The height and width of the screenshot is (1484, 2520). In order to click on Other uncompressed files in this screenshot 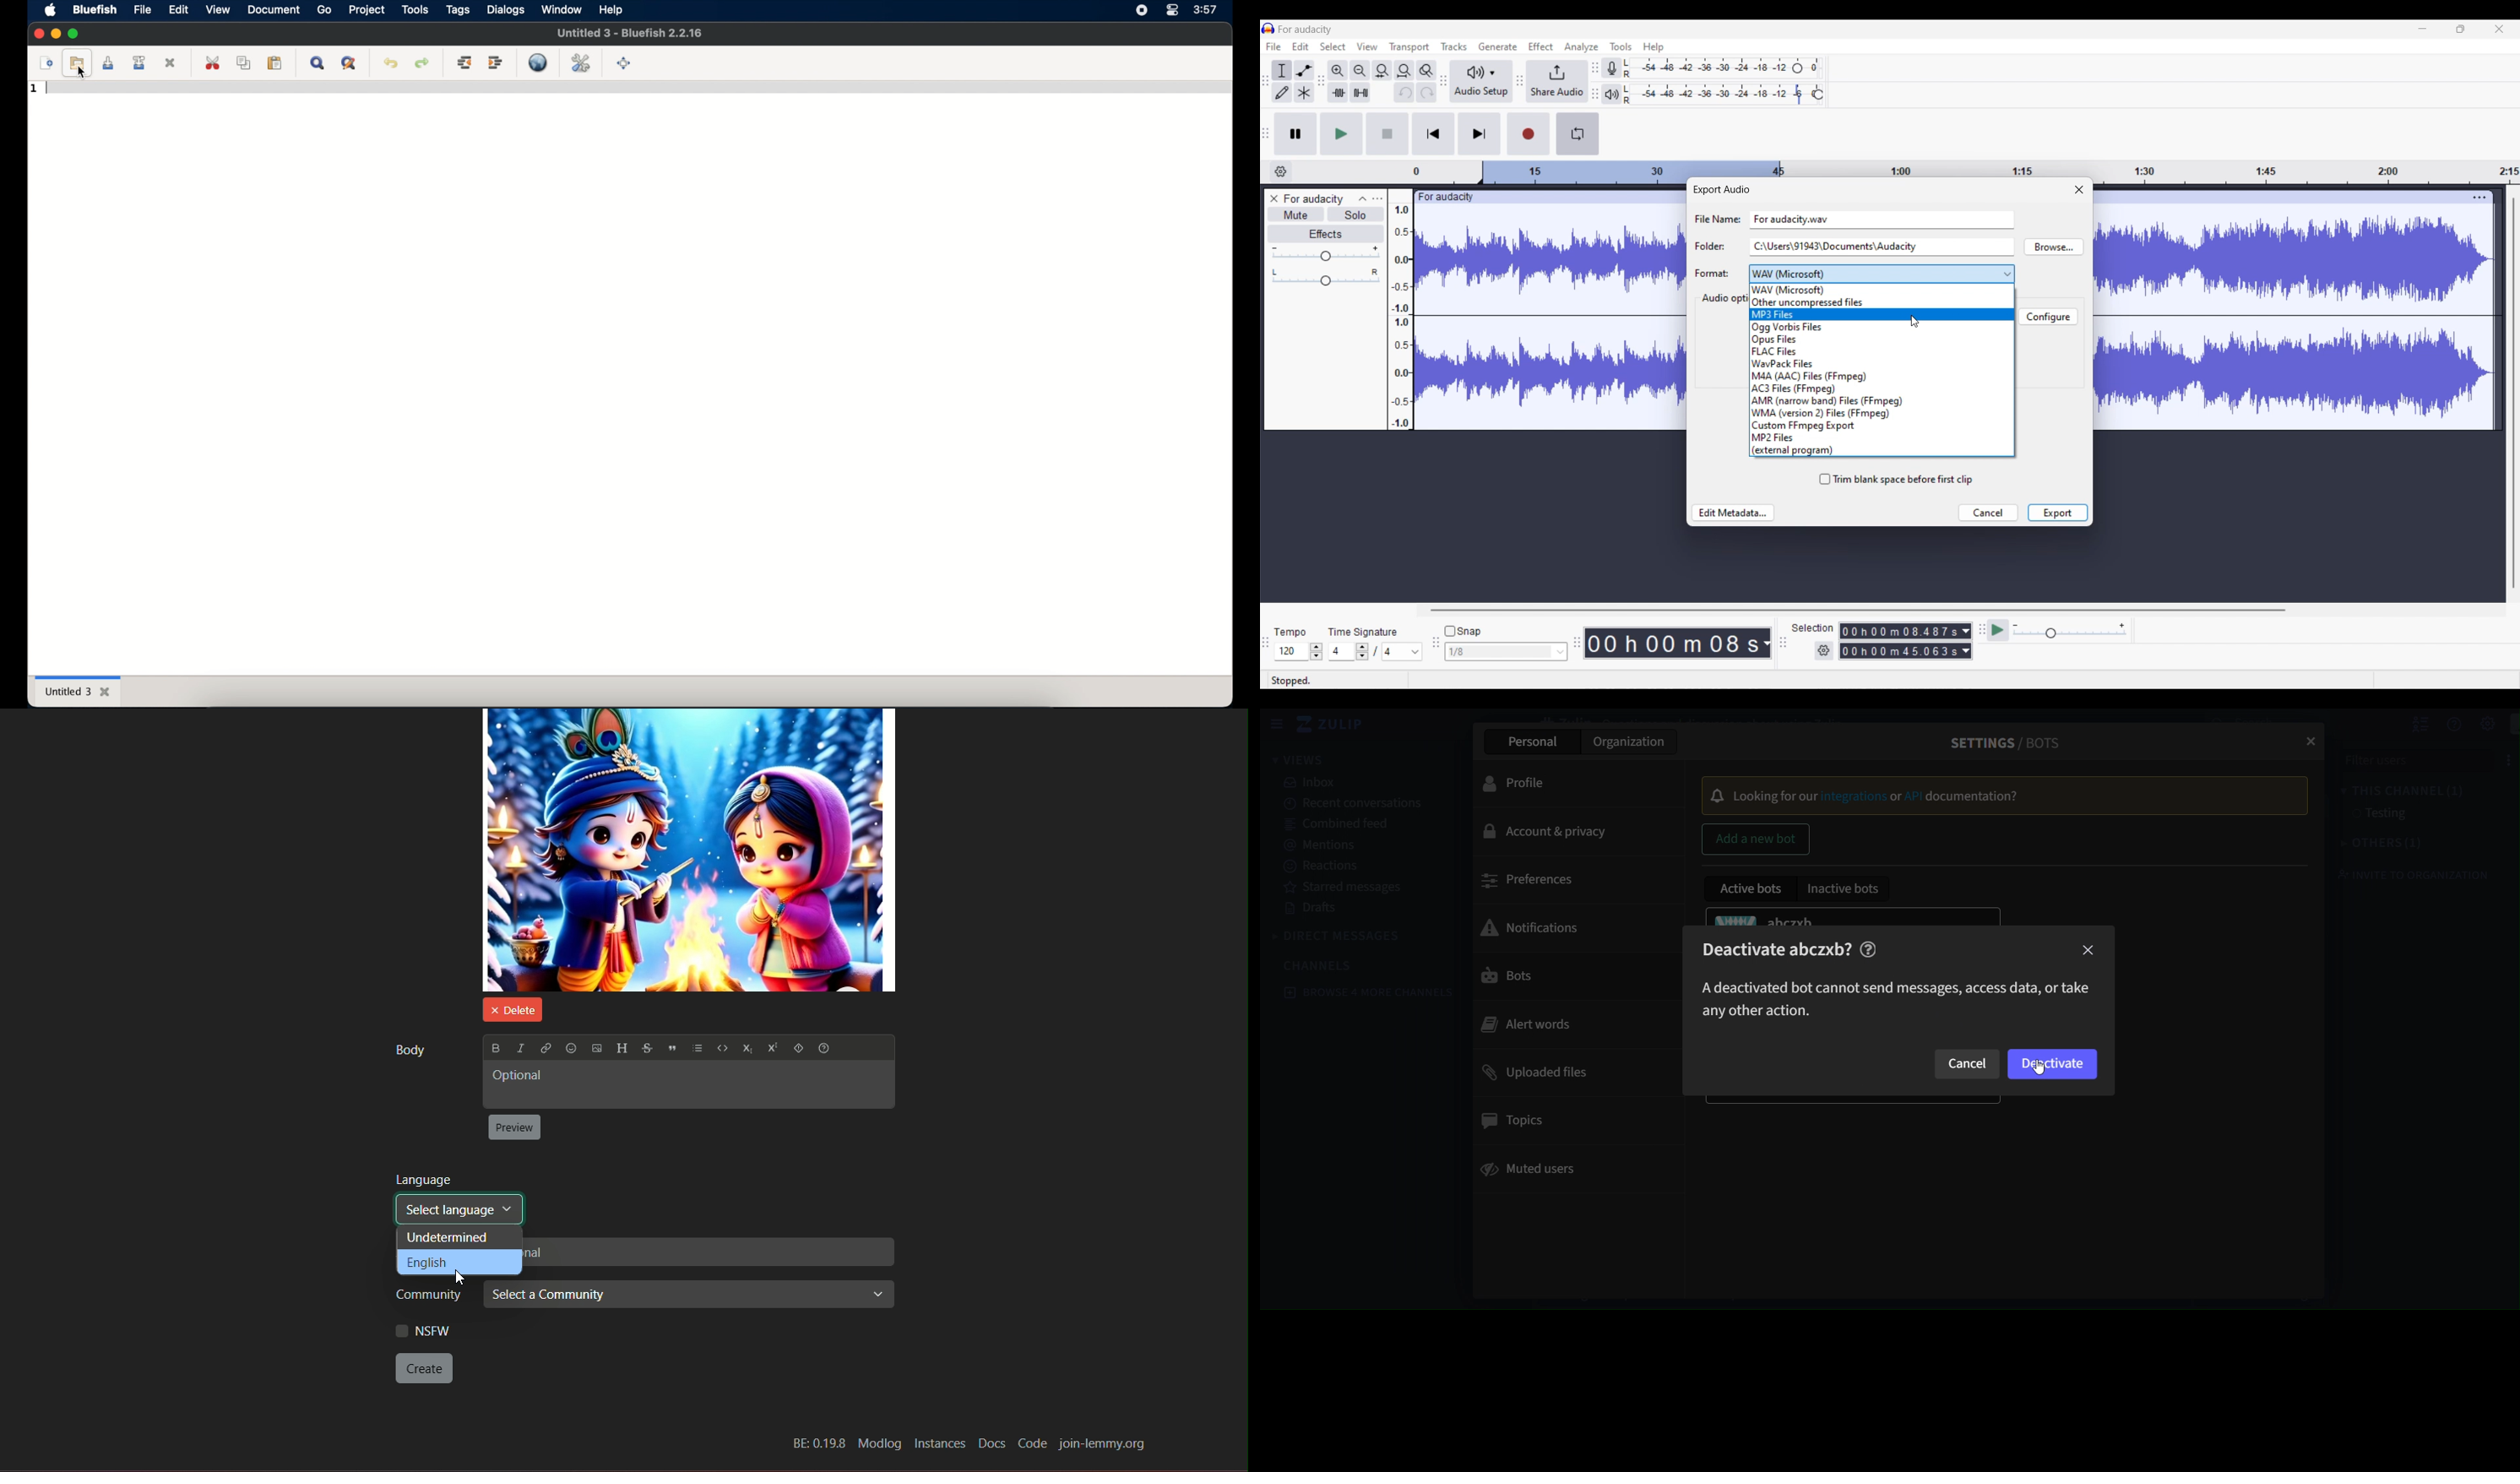, I will do `click(1882, 303)`.